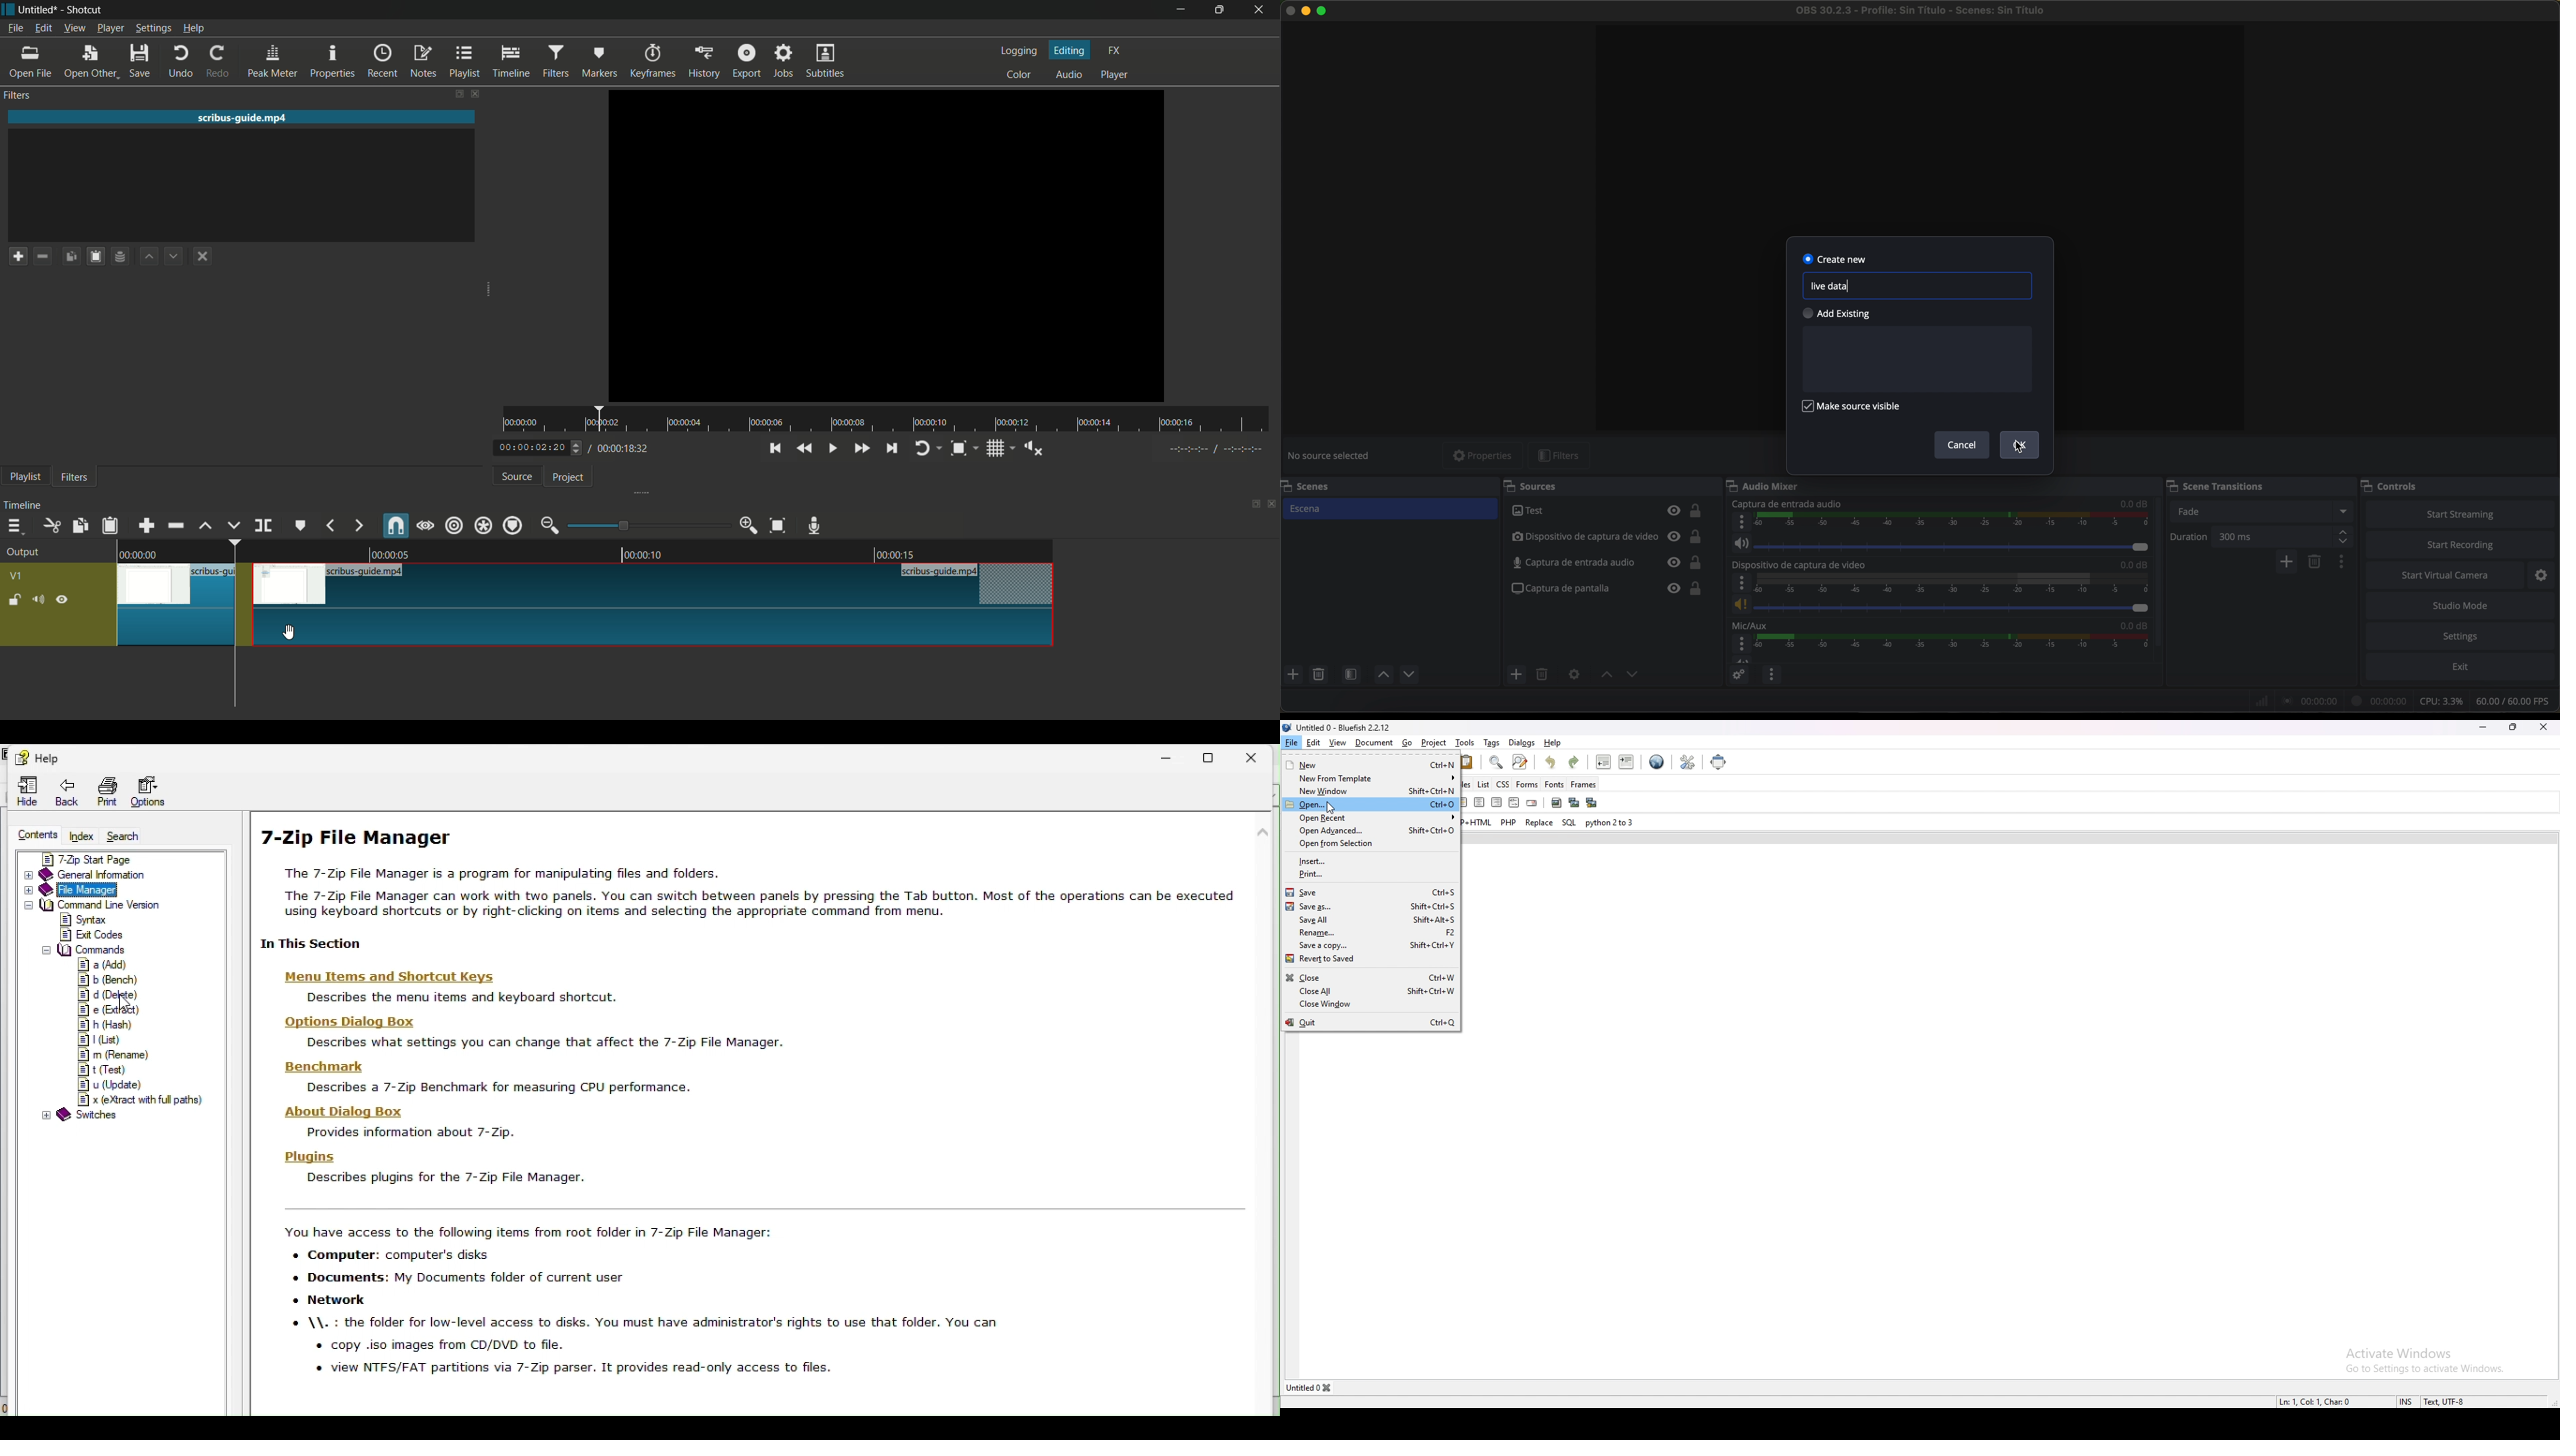 This screenshot has height=1456, width=2576. Describe the element at coordinates (1741, 645) in the screenshot. I see `more options` at that location.